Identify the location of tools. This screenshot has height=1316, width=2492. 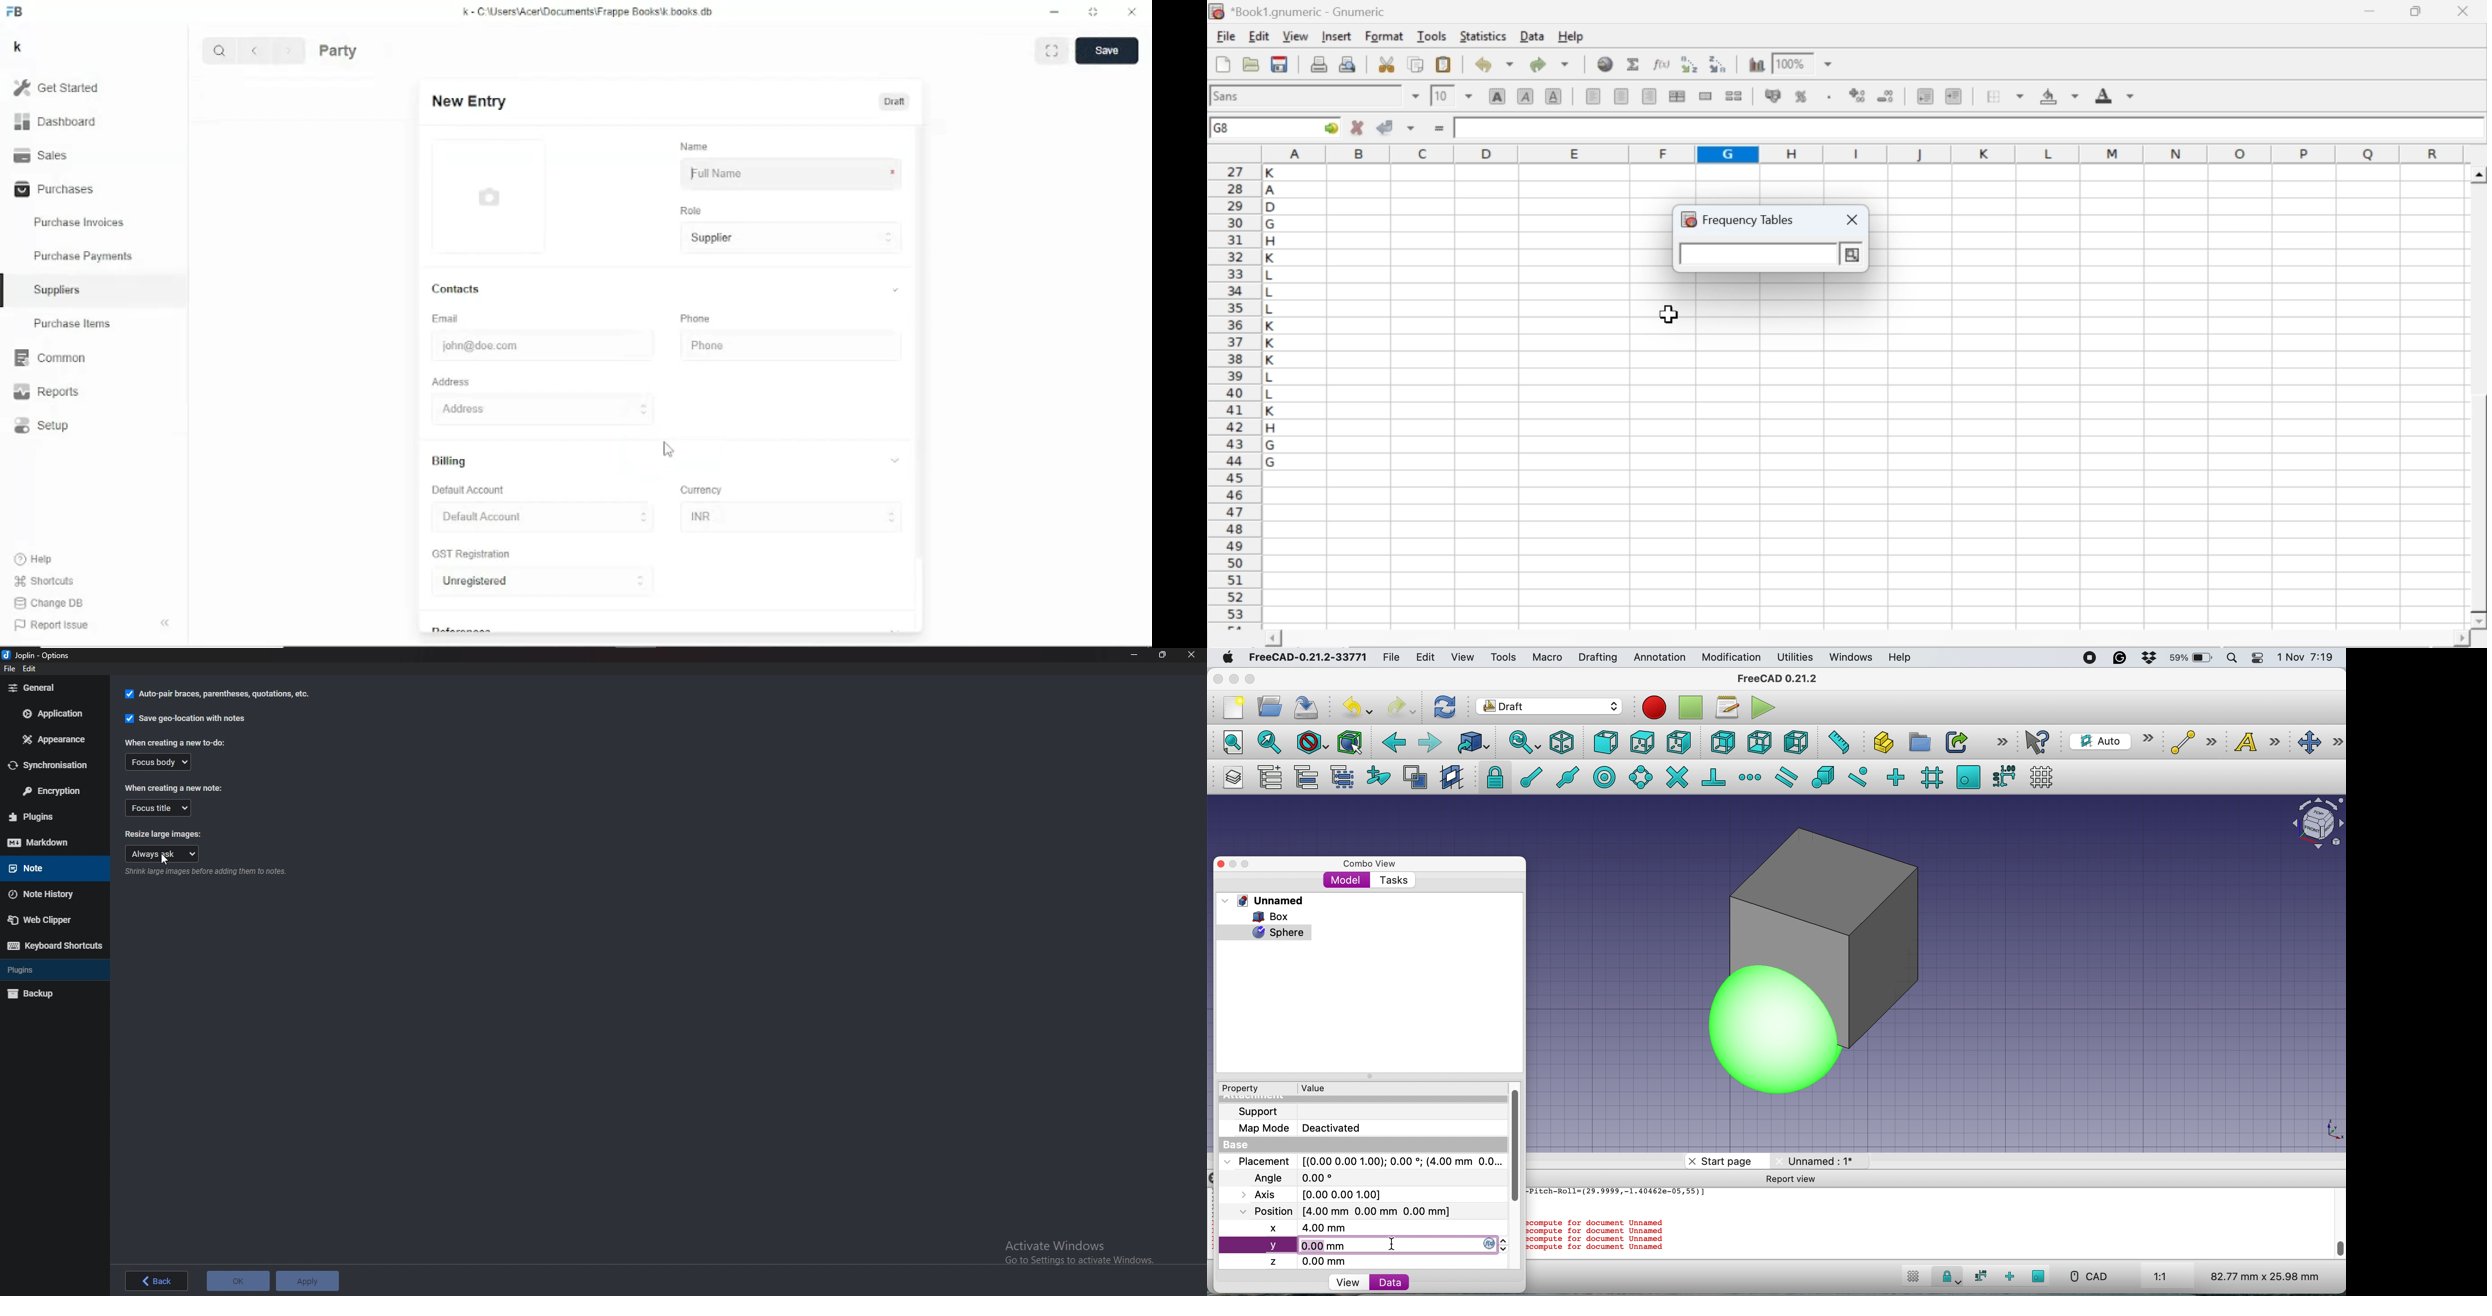
(1433, 35).